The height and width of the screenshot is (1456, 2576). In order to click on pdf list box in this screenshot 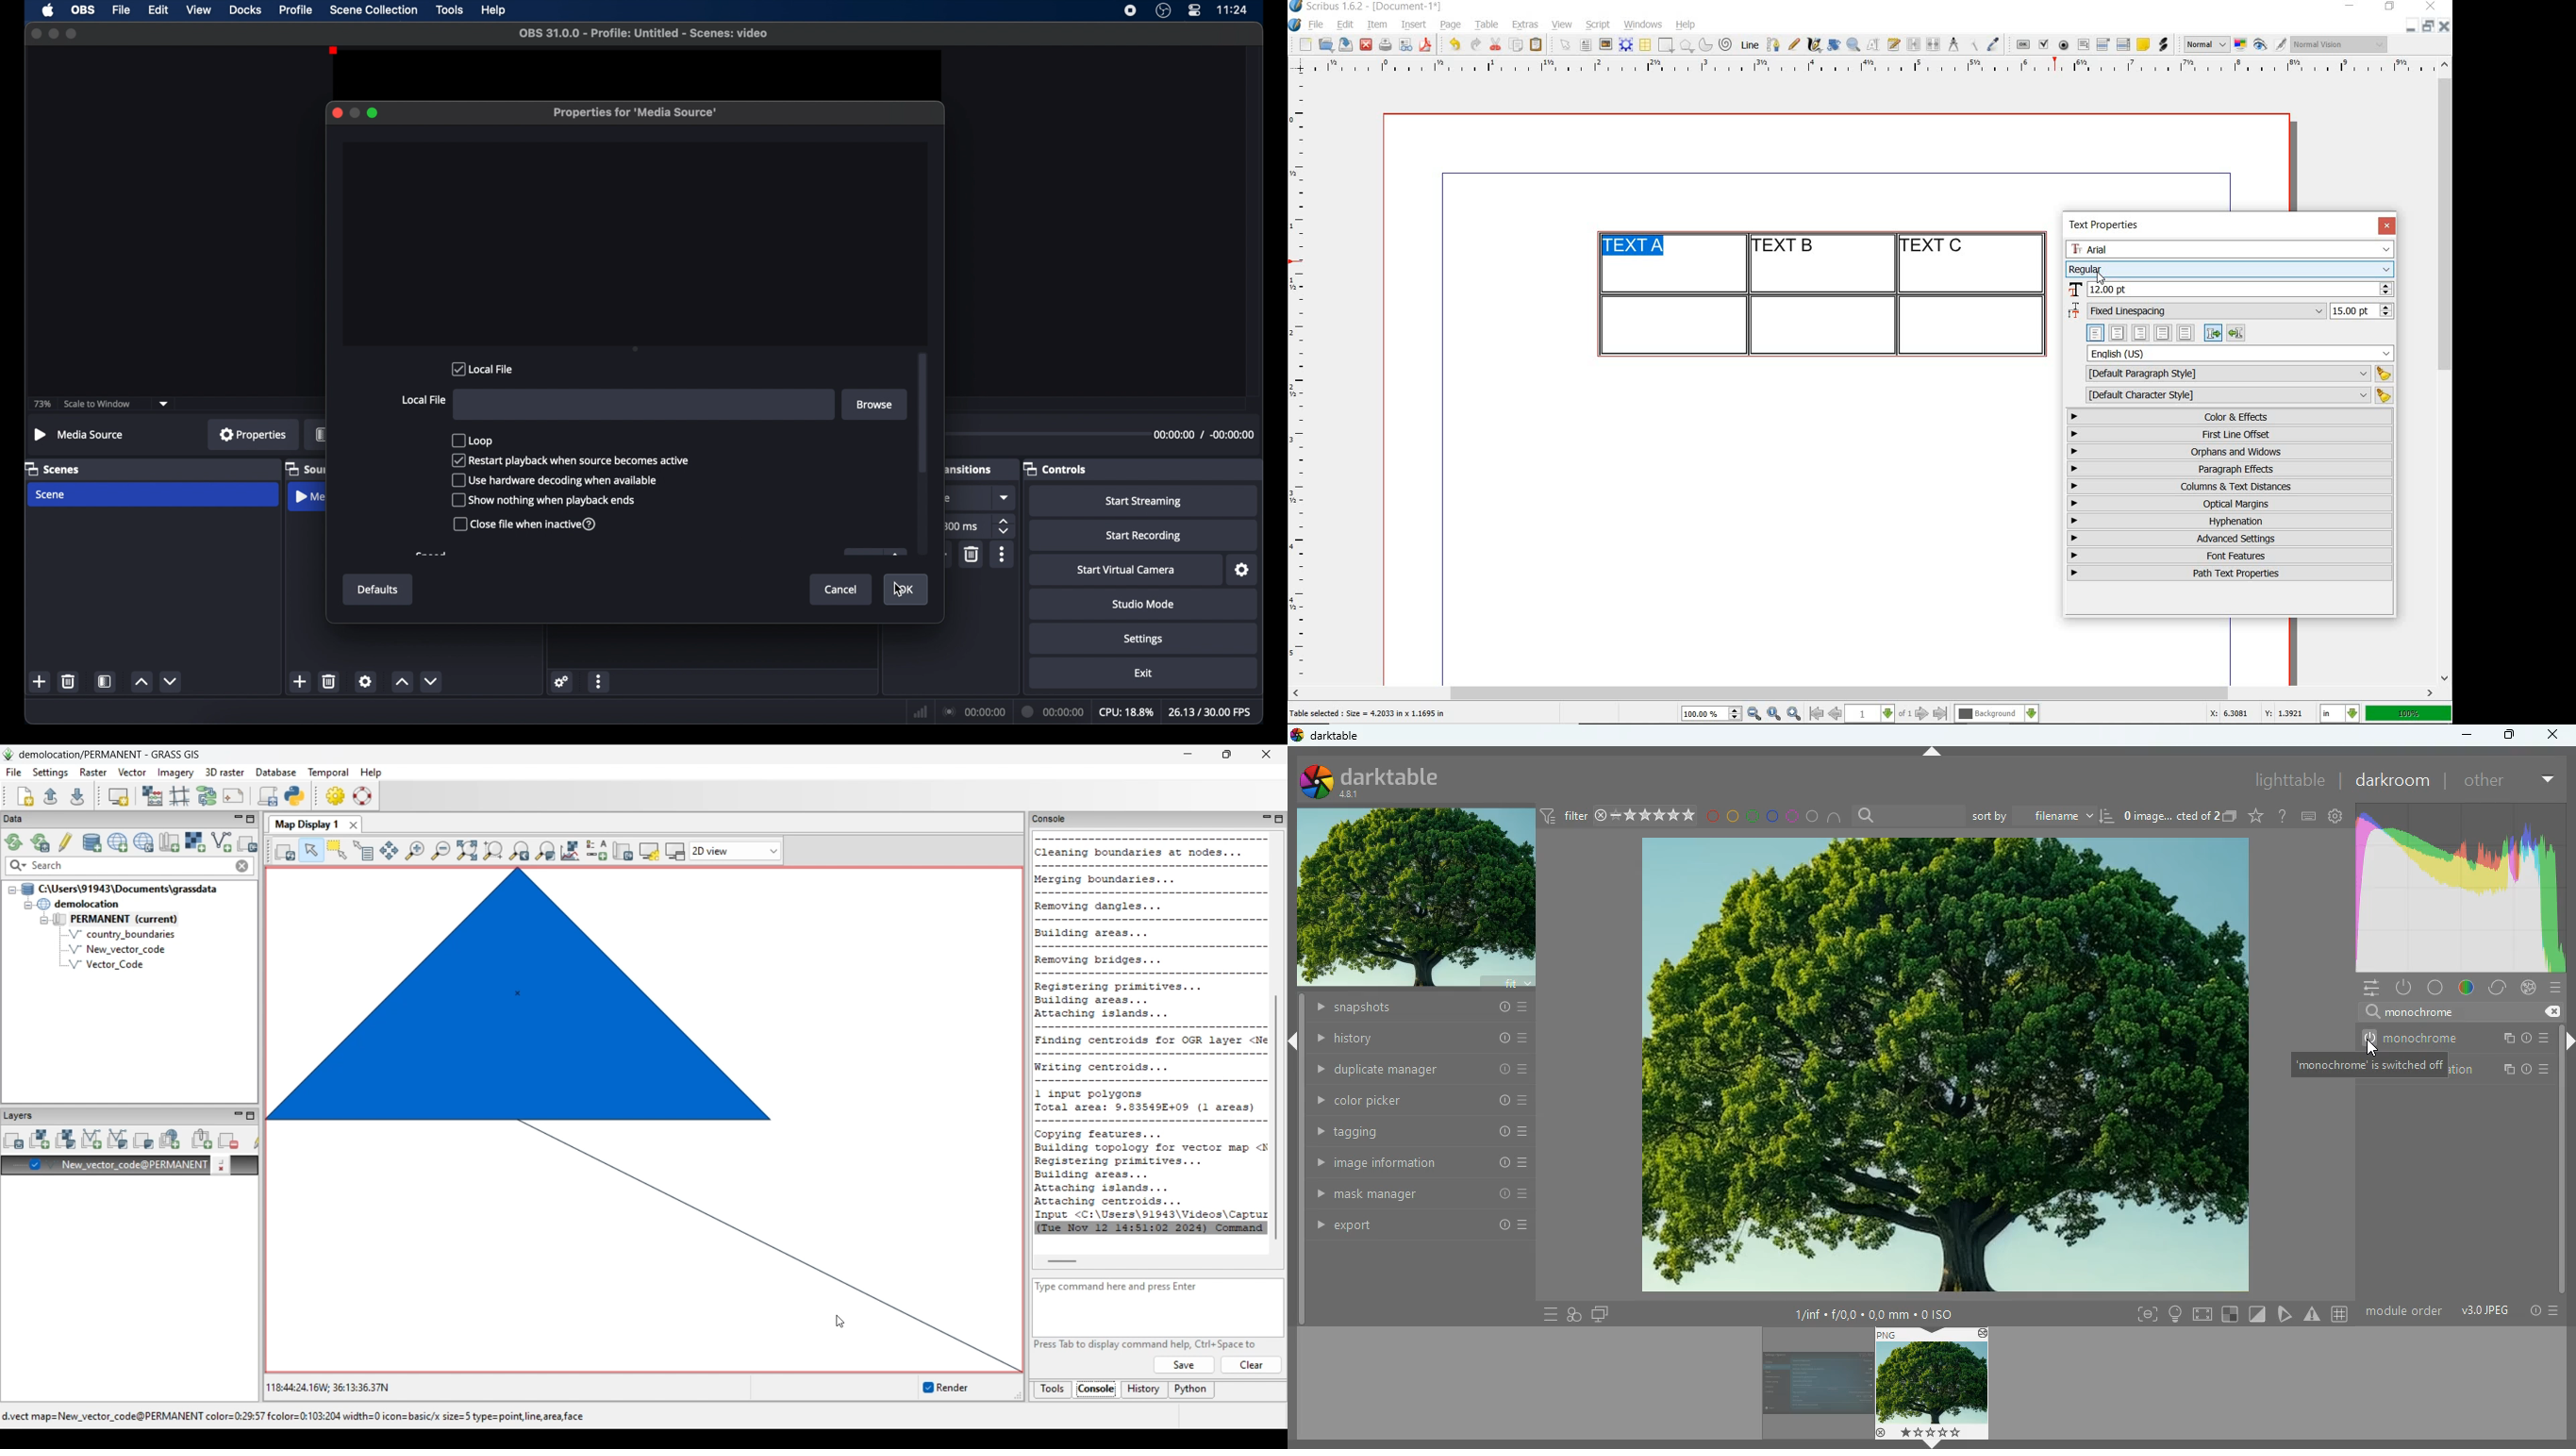, I will do `click(2124, 44)`.